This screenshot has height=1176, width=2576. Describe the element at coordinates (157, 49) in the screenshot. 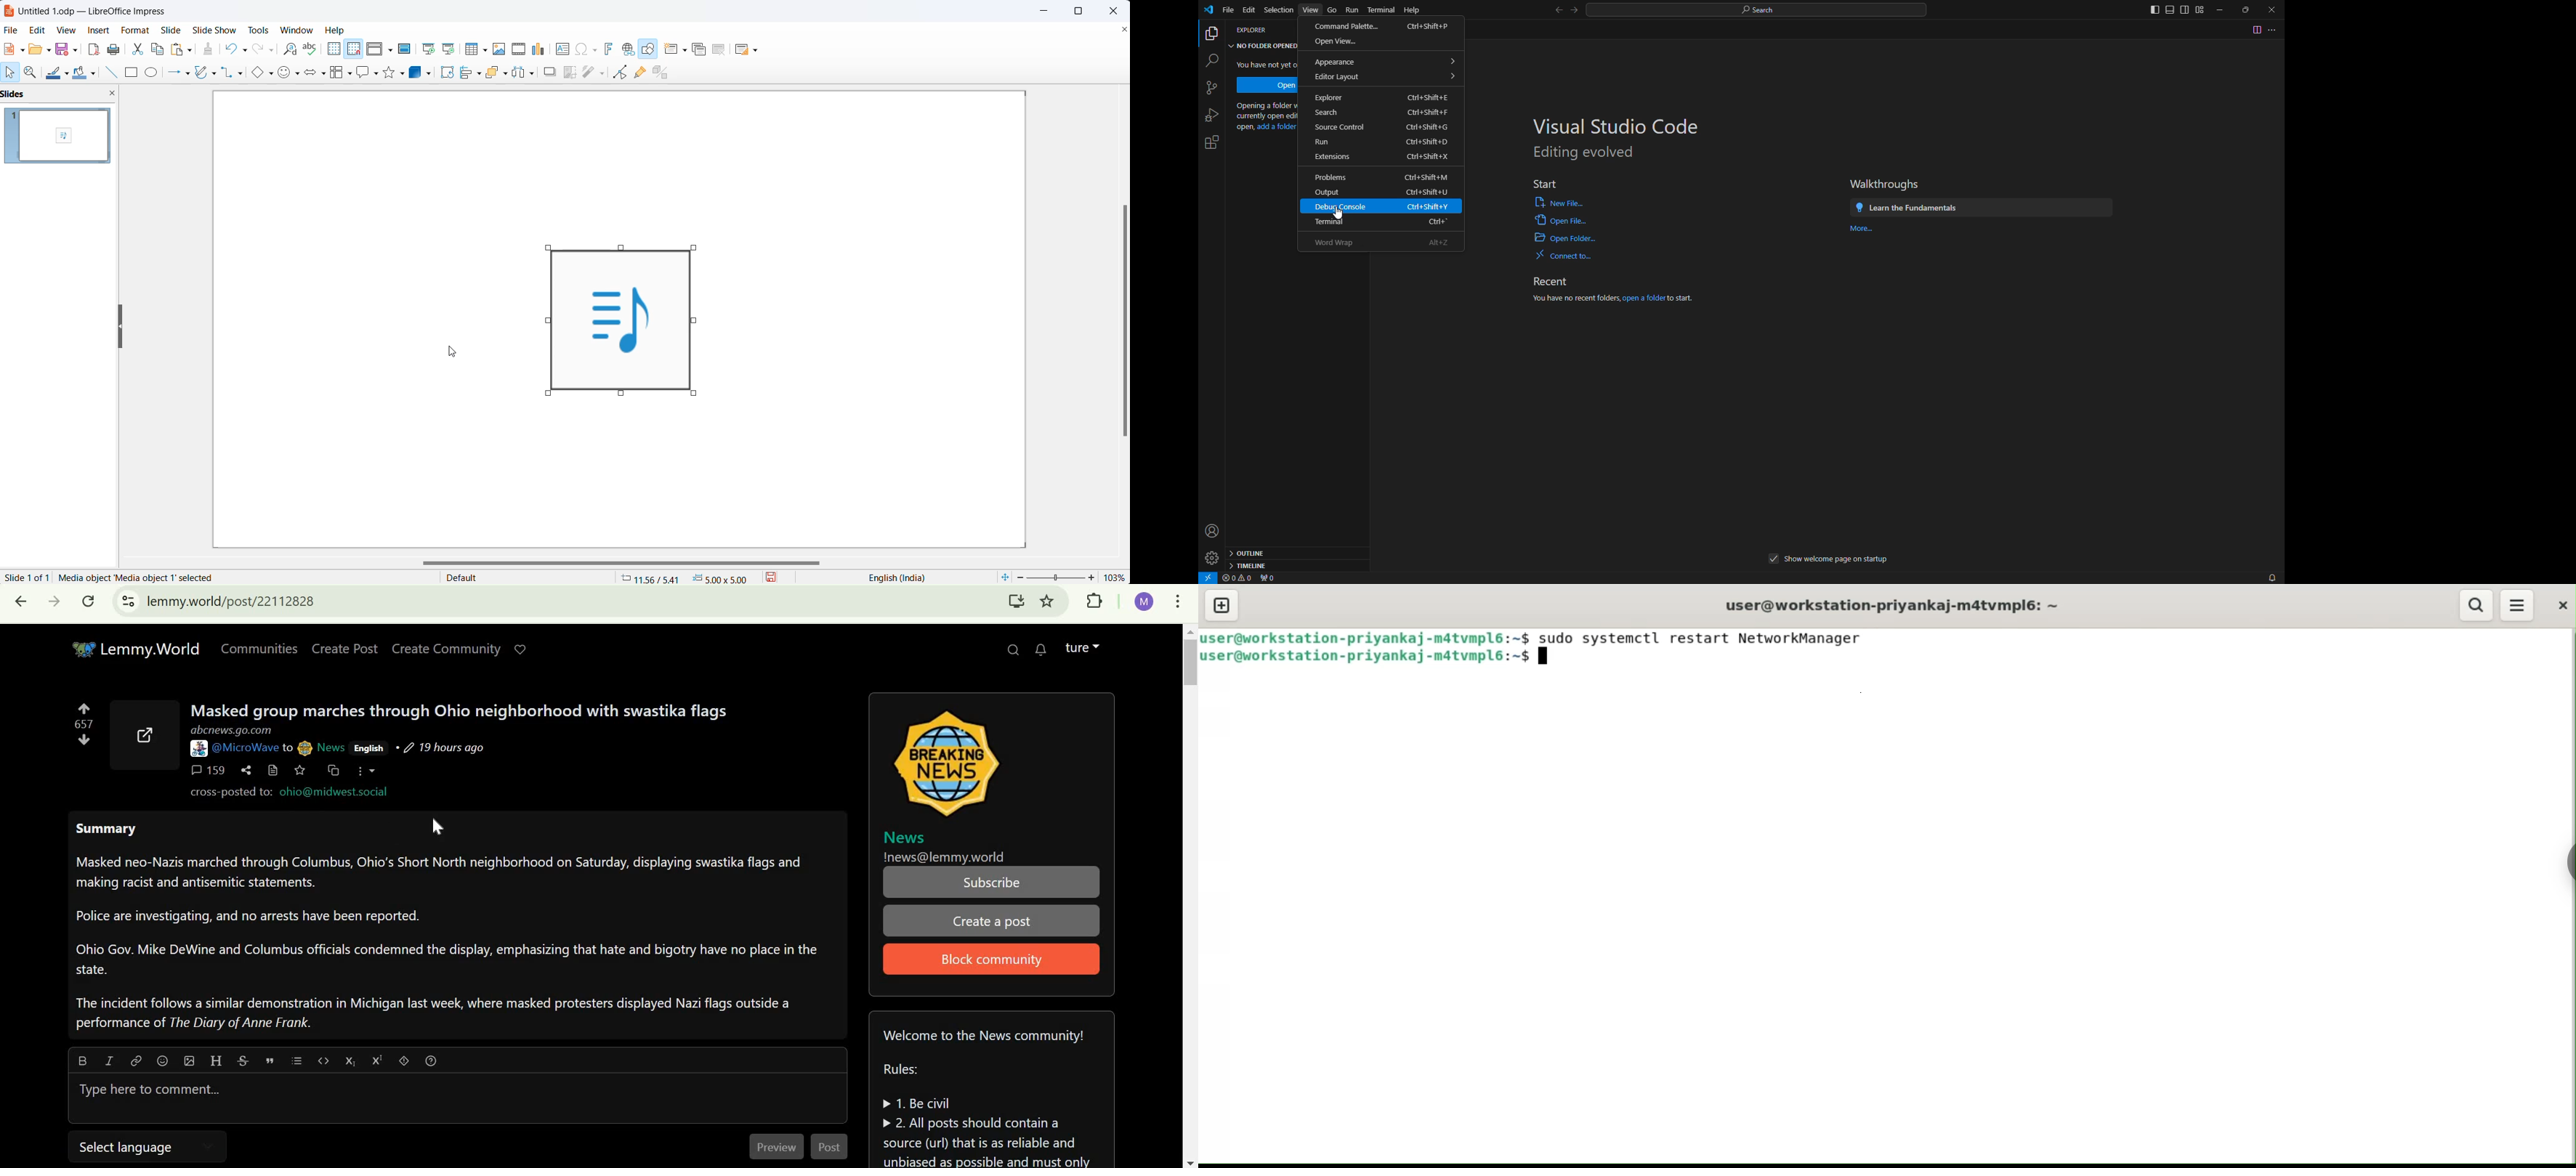

I see `copy` at that location.